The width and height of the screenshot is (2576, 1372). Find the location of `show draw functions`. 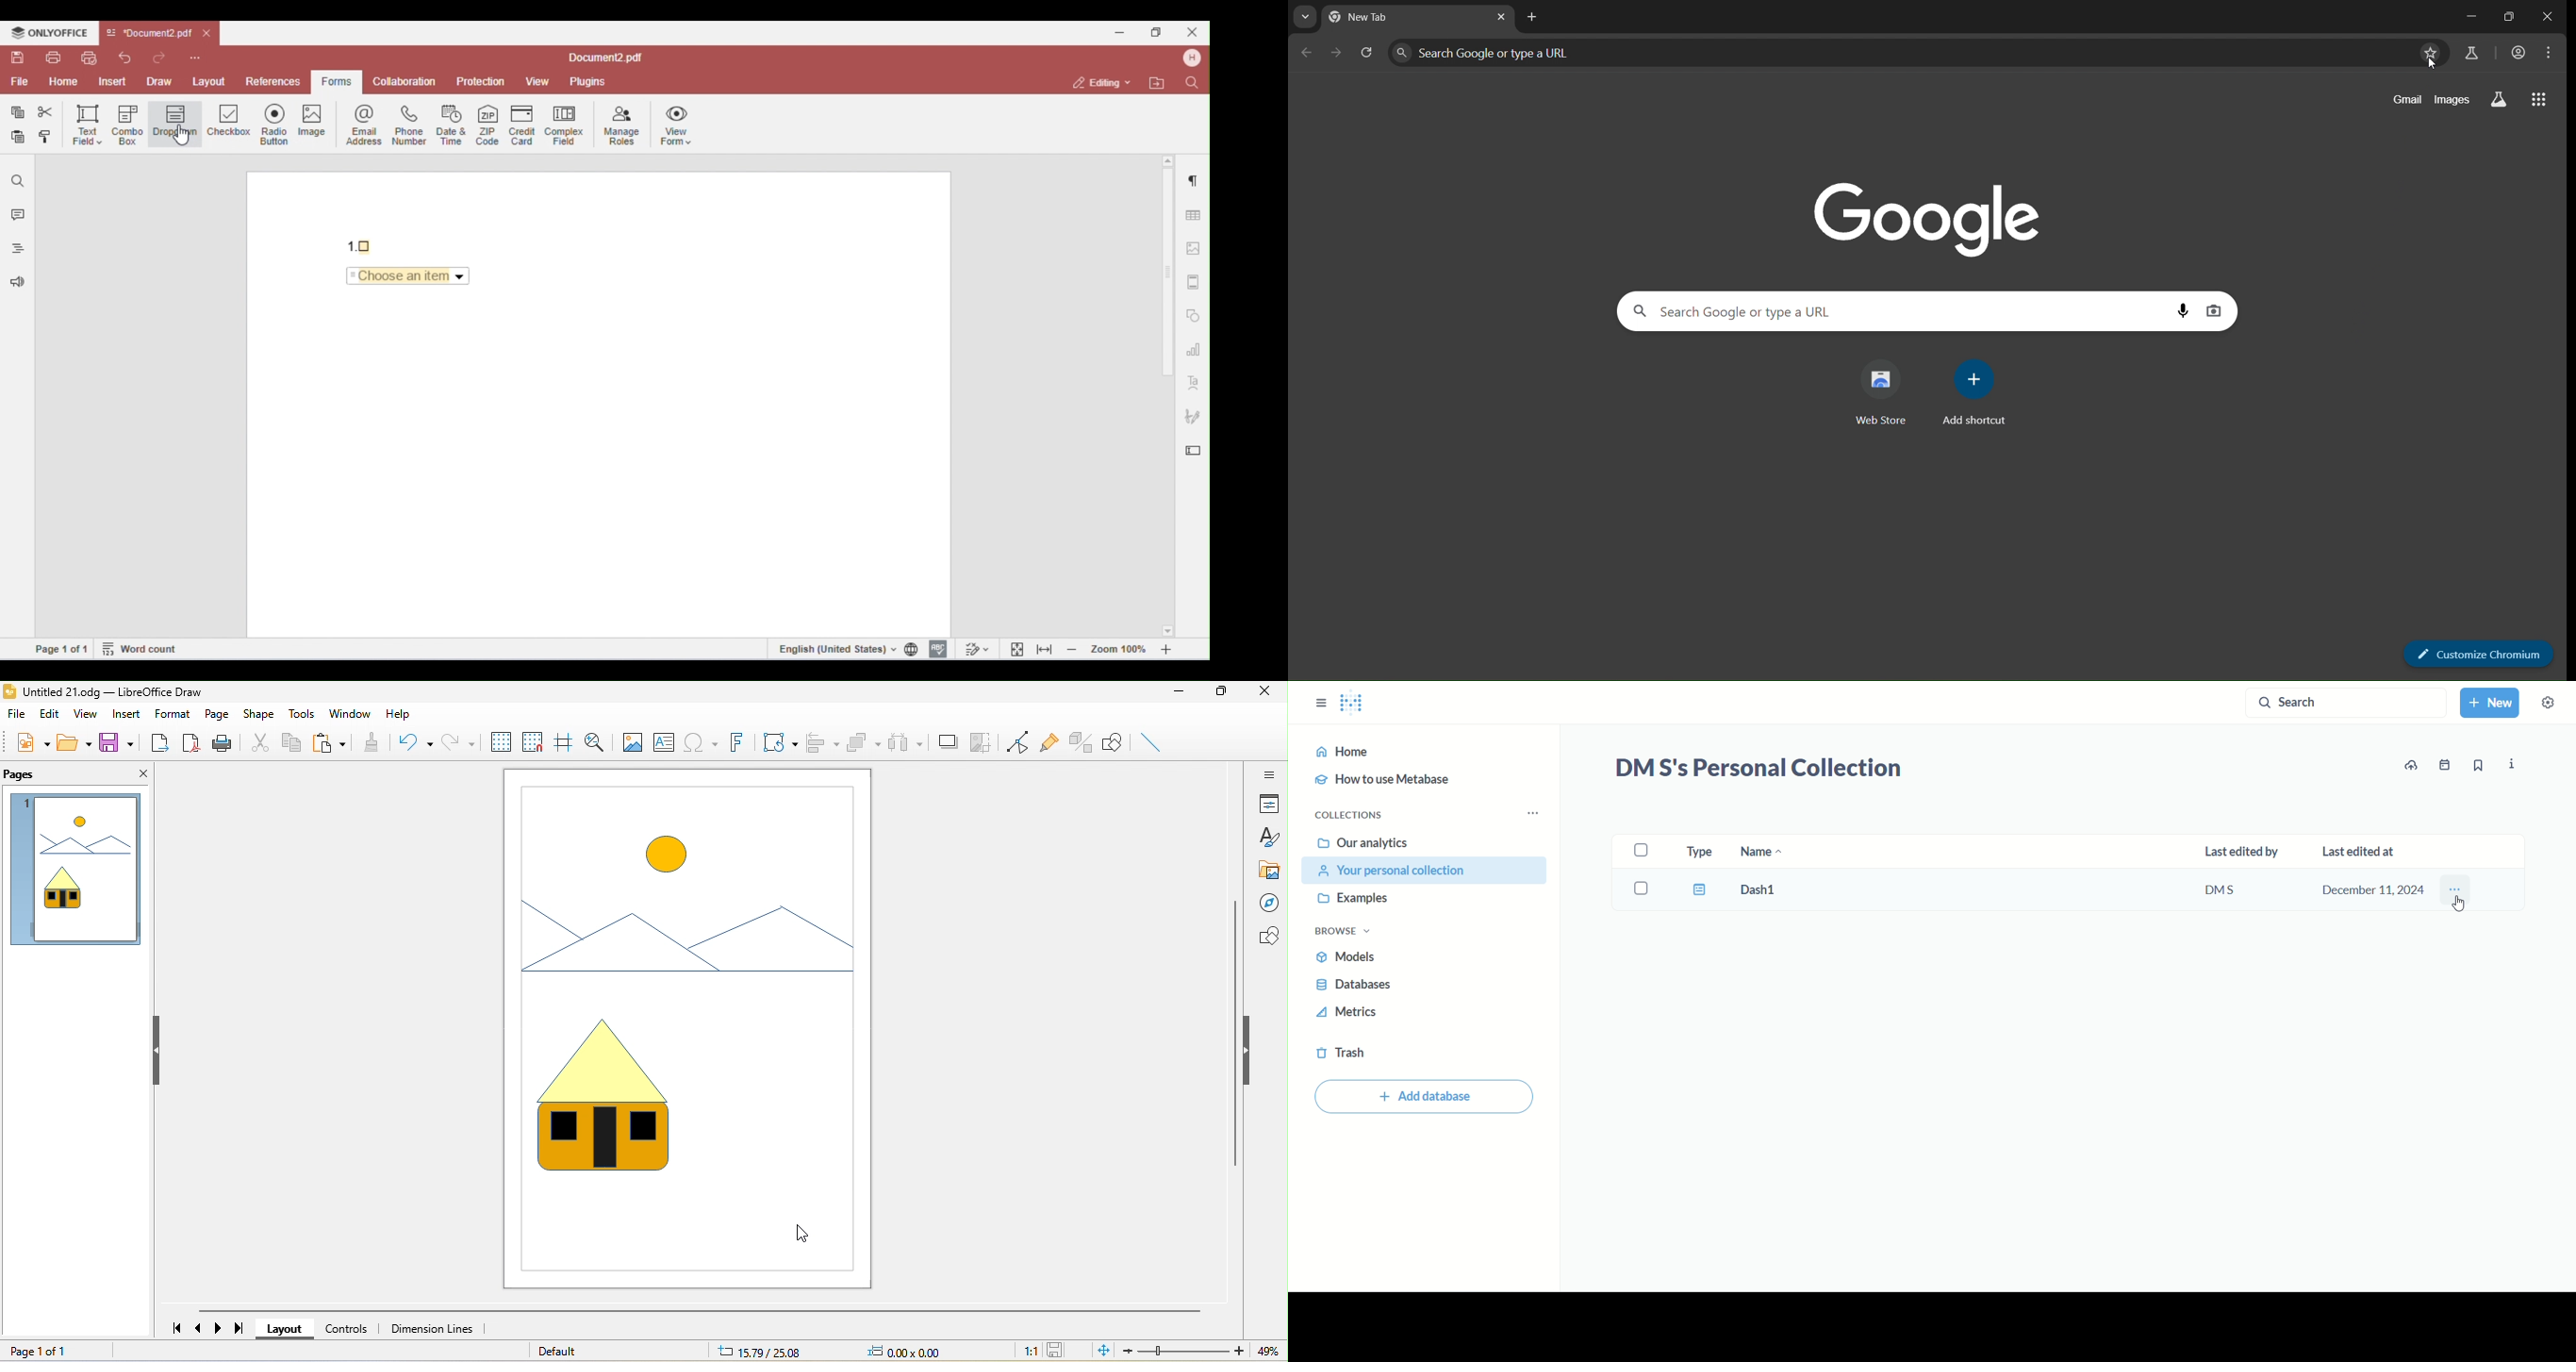

show draw functions is located at coordinates (1115, 744).